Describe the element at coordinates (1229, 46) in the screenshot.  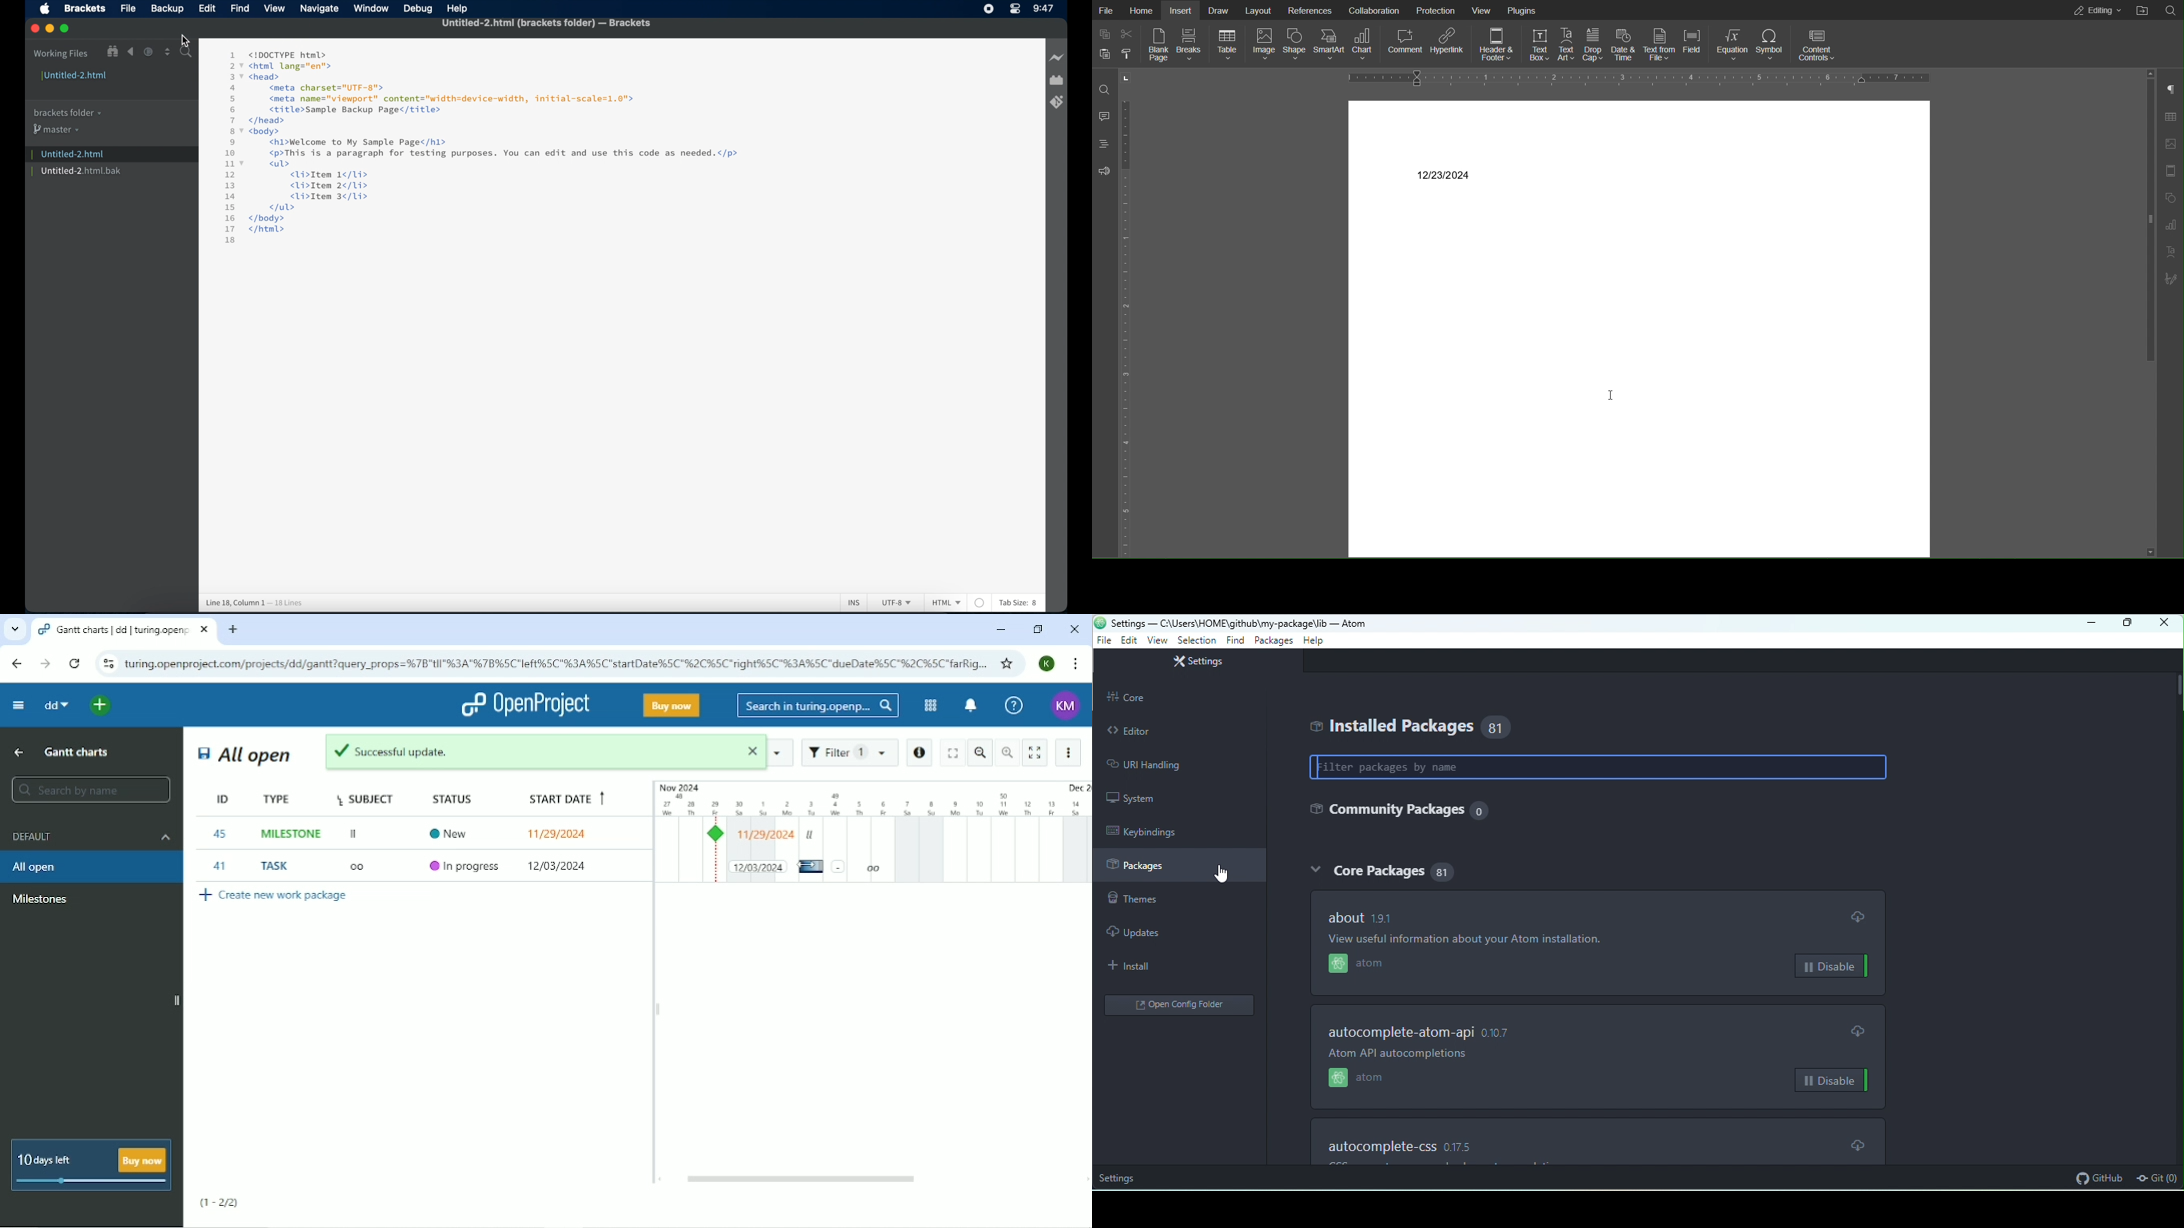
I see `Table` at that location.